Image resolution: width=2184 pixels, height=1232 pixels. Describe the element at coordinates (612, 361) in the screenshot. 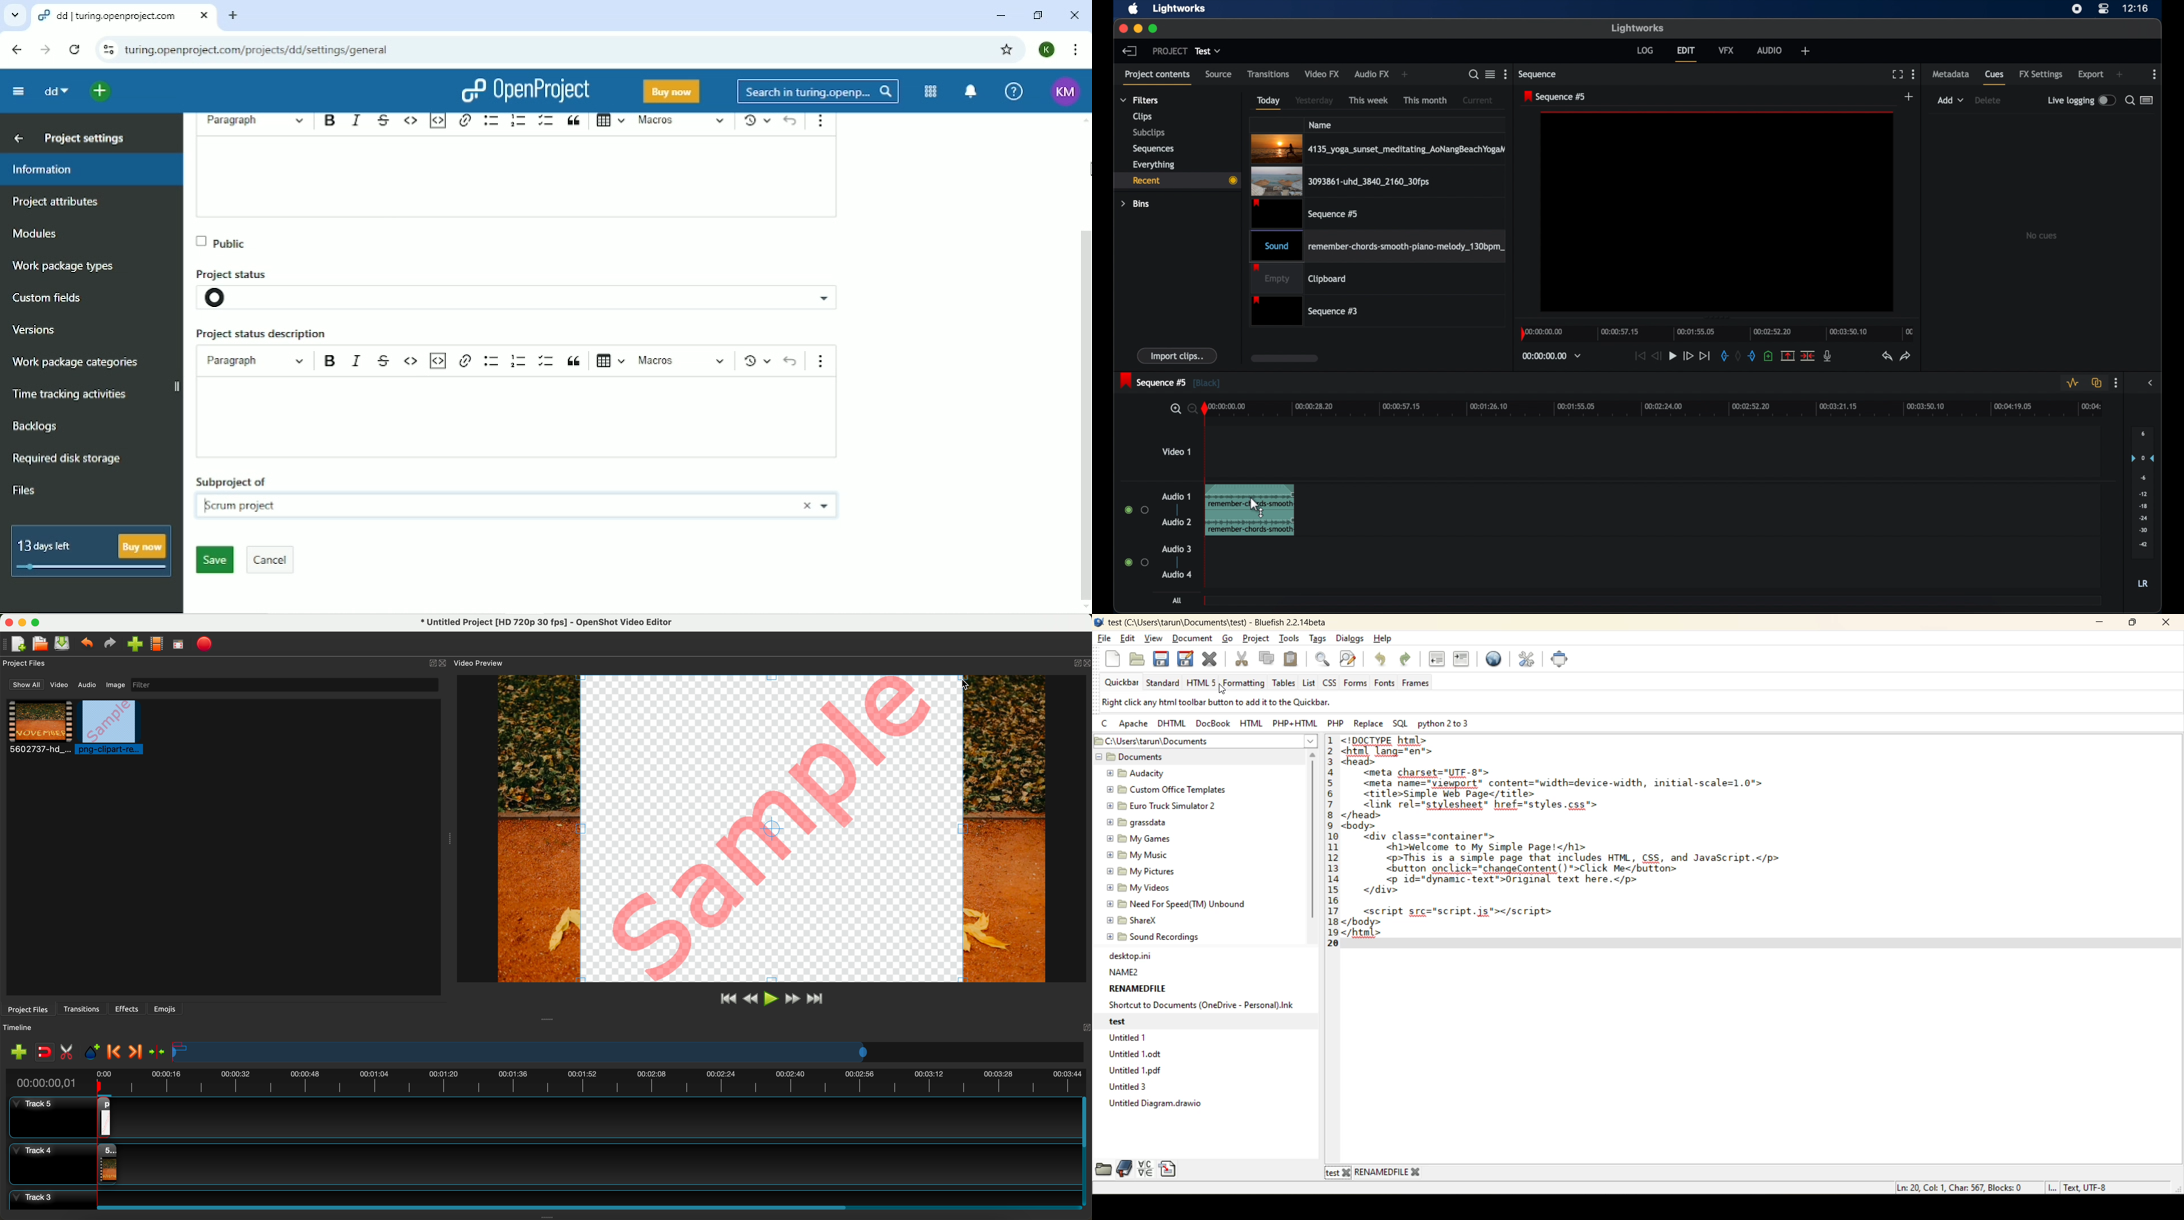

I see `Insert table` at that location.